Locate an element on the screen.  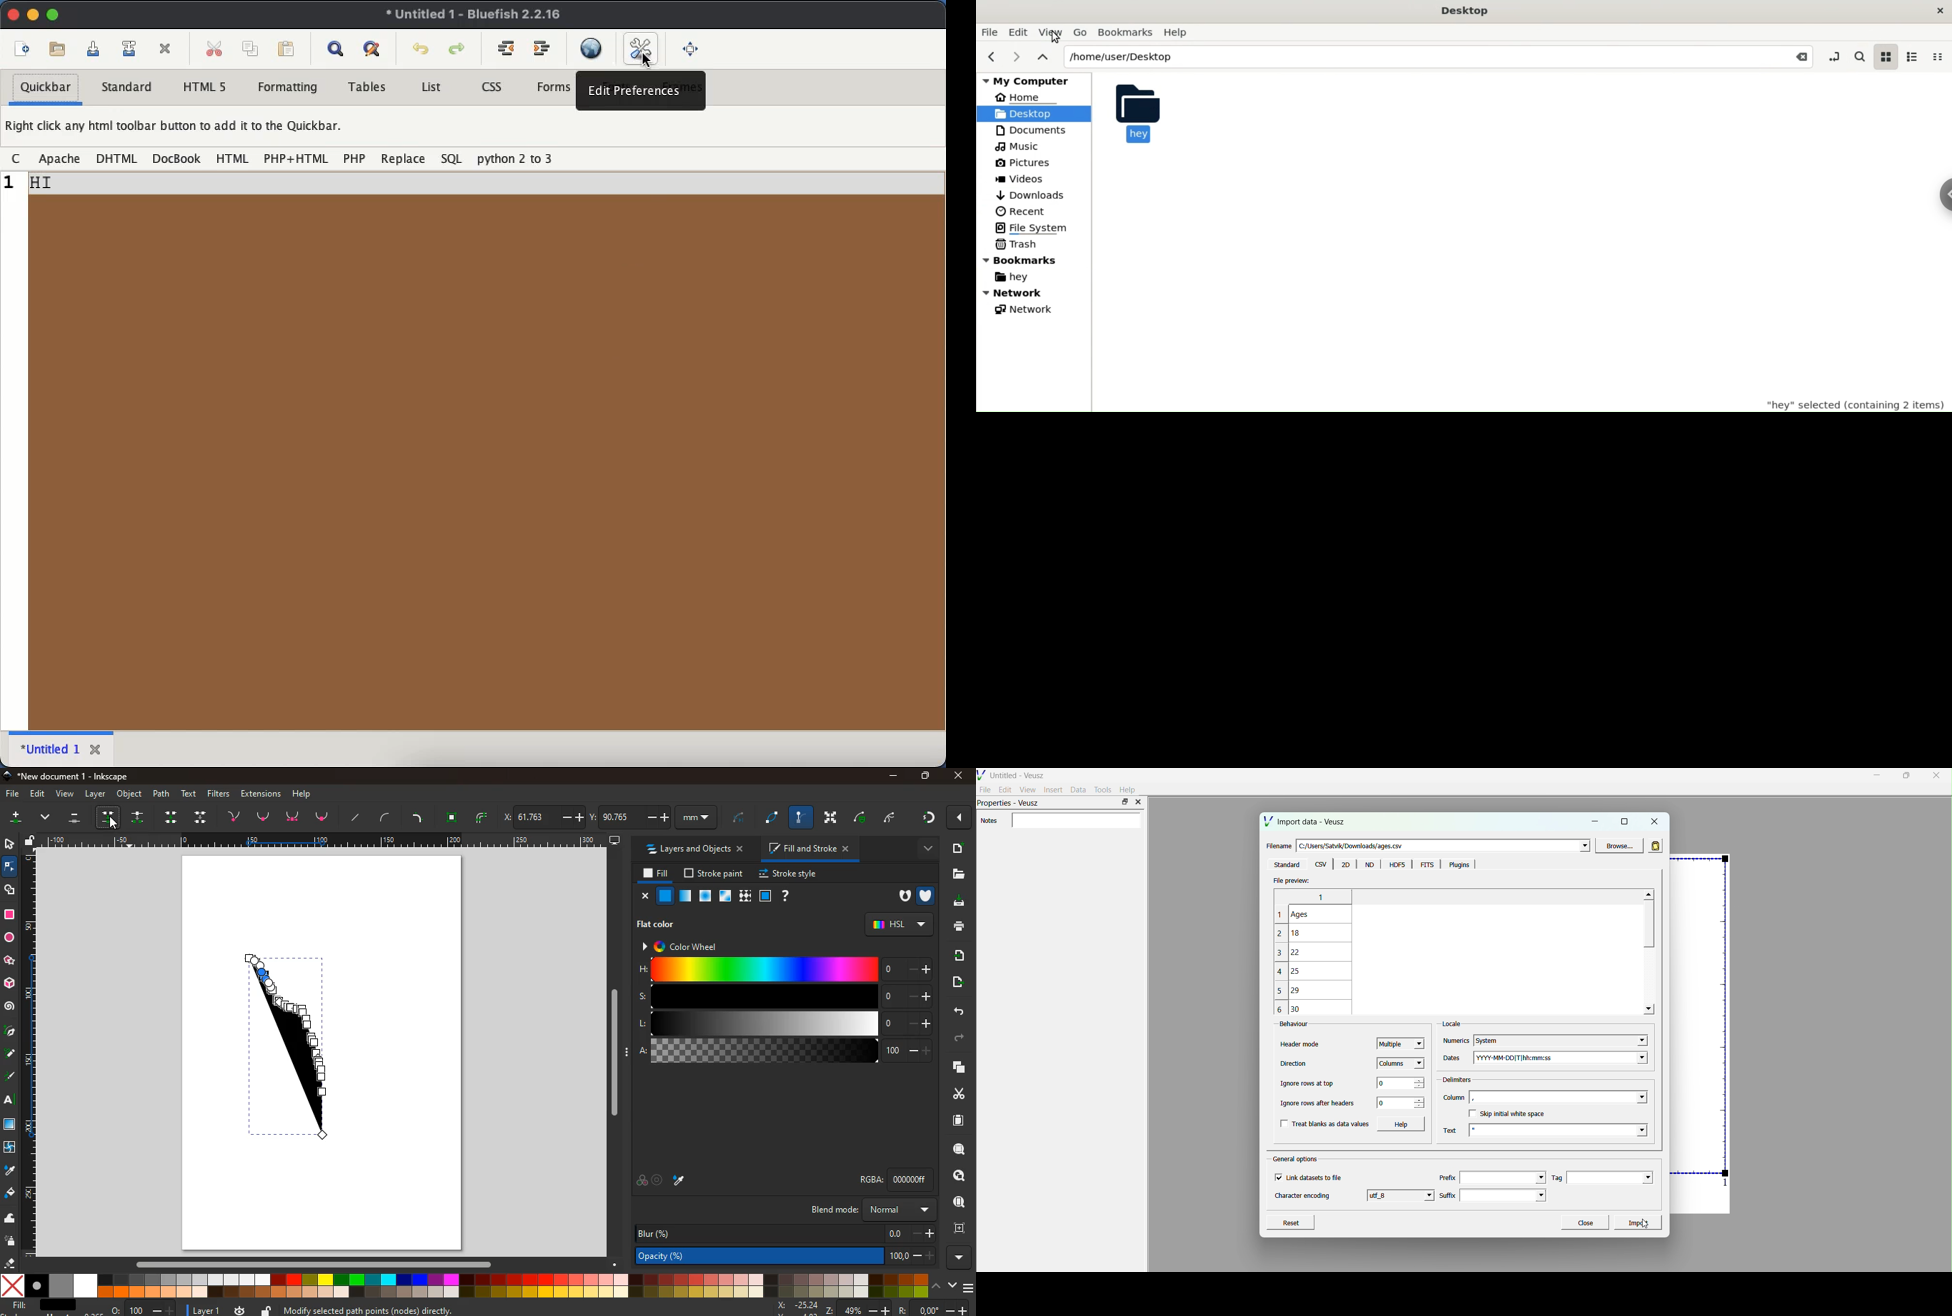
curve is located at coordinates (863, 817).